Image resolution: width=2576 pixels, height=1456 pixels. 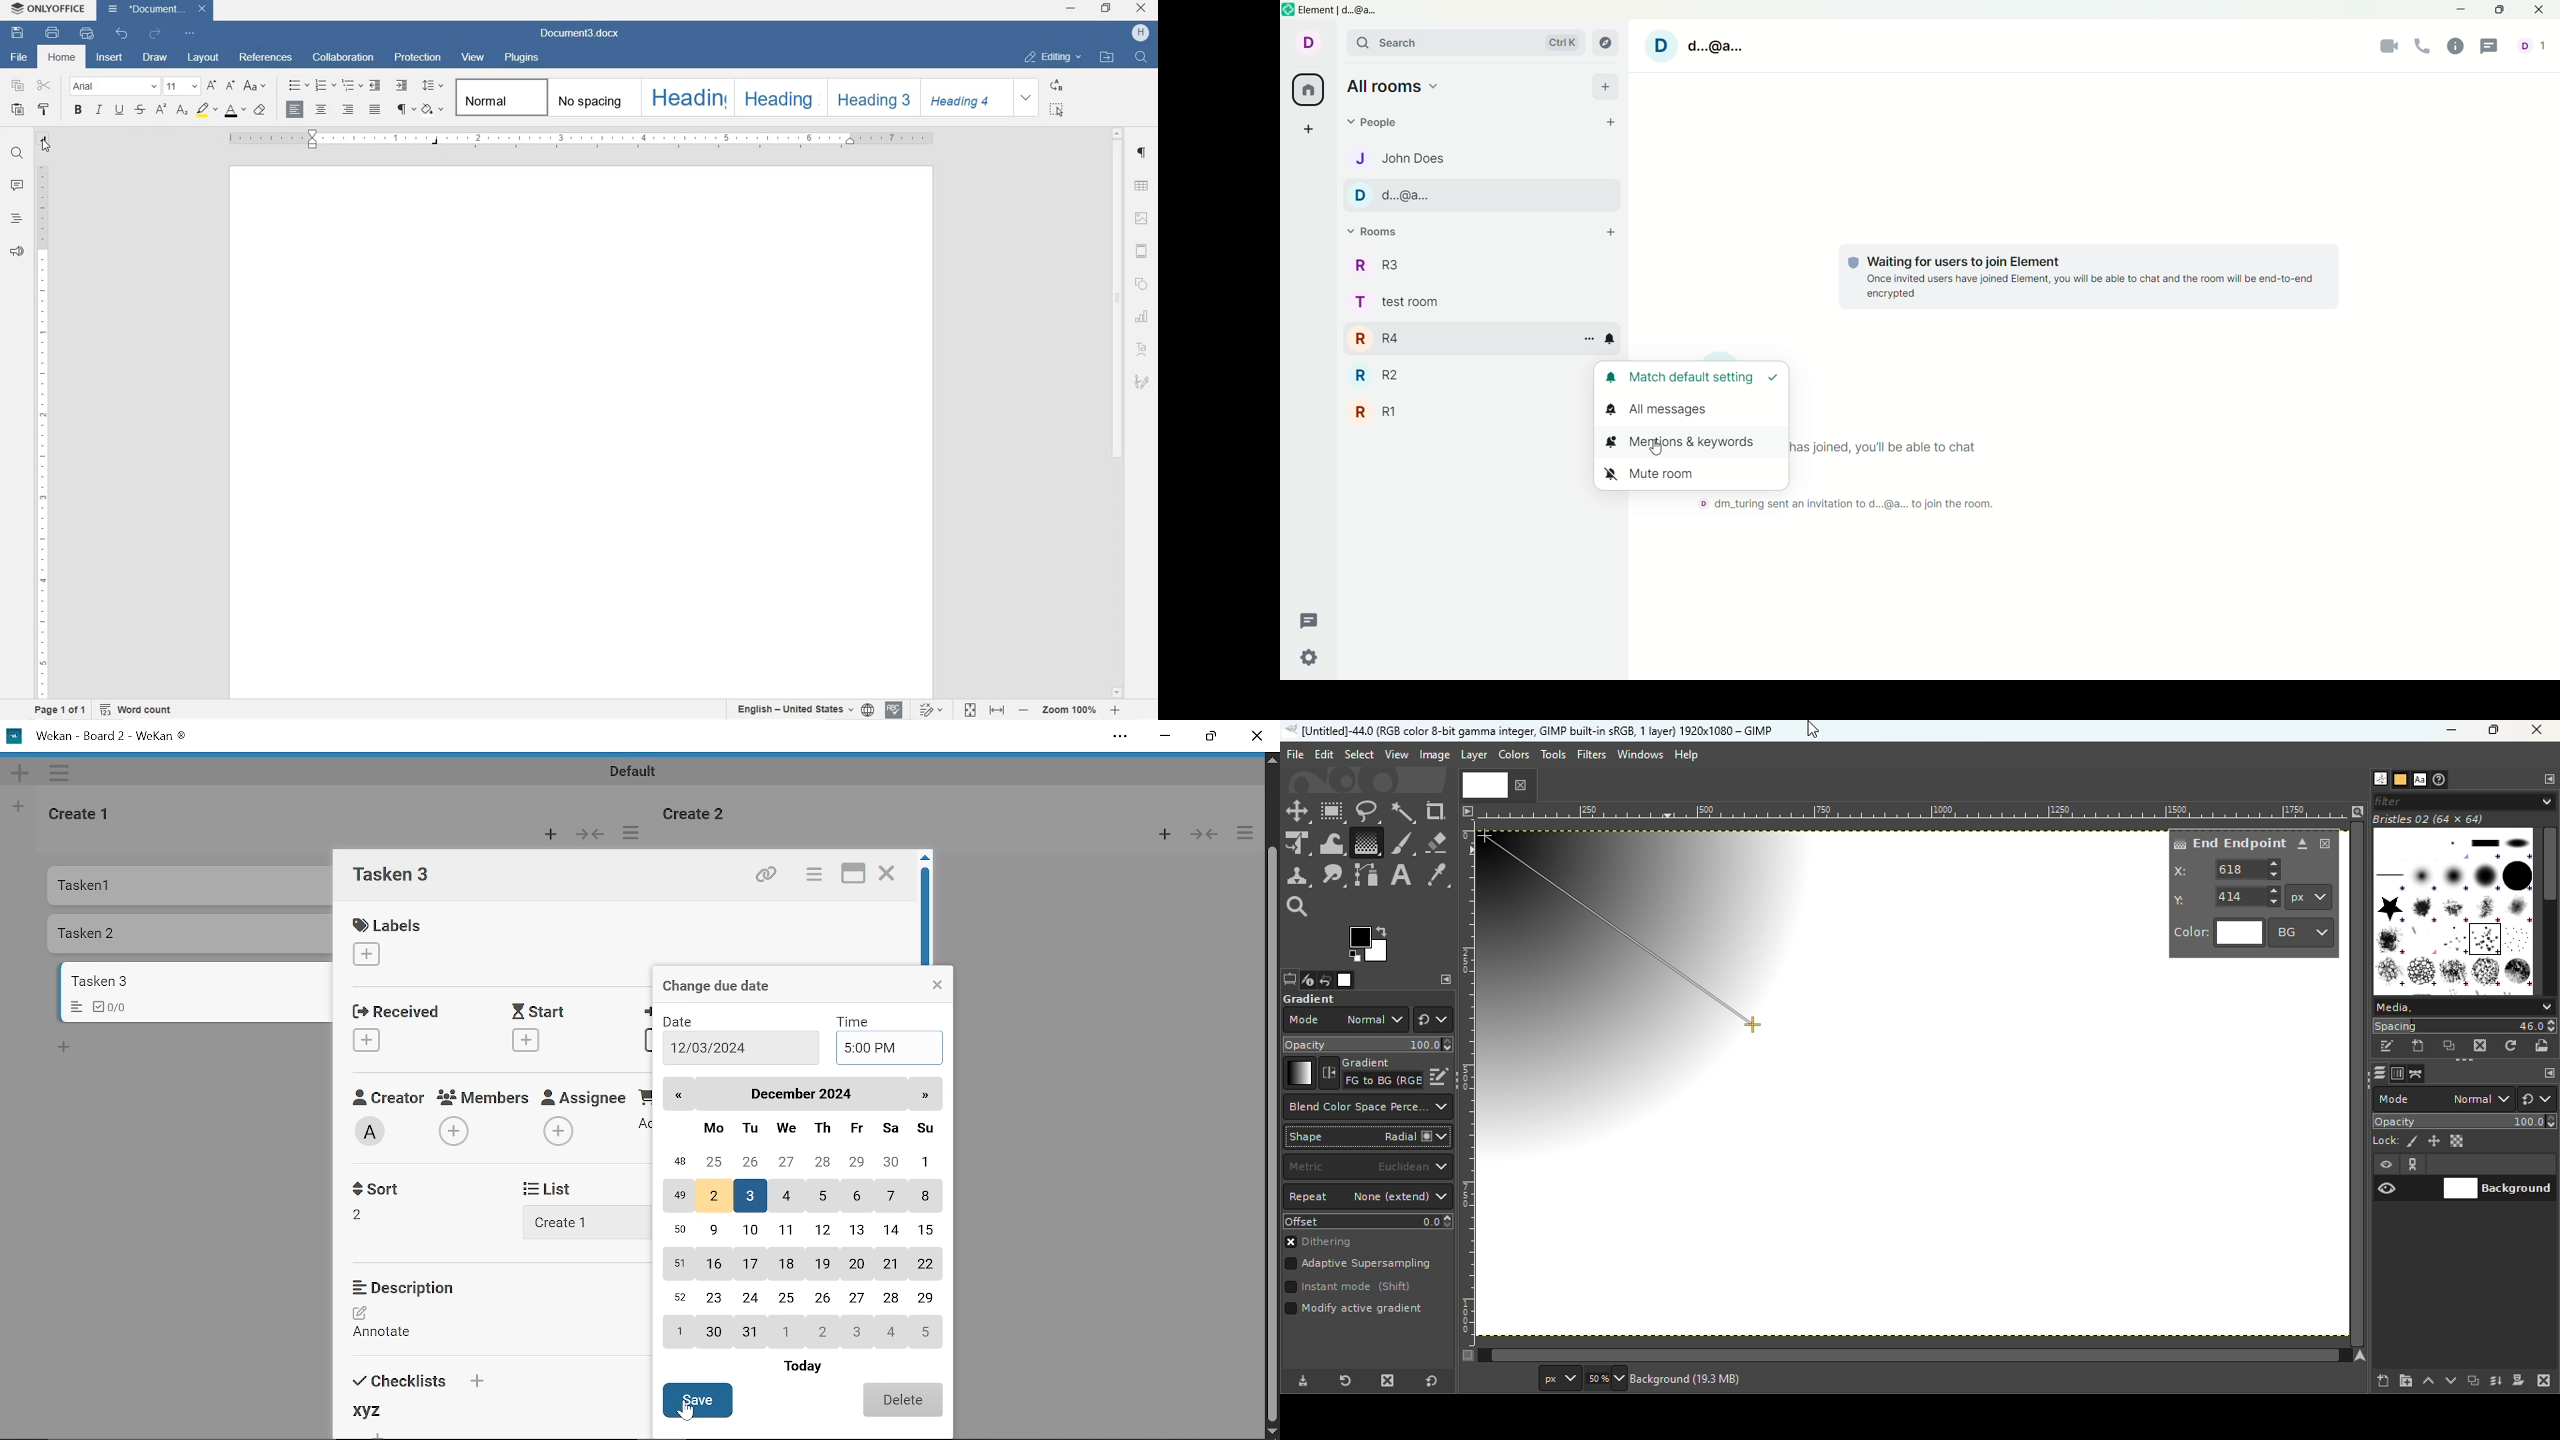 I want to click on Open the patterns dialog, so click(x=2401, y=780).